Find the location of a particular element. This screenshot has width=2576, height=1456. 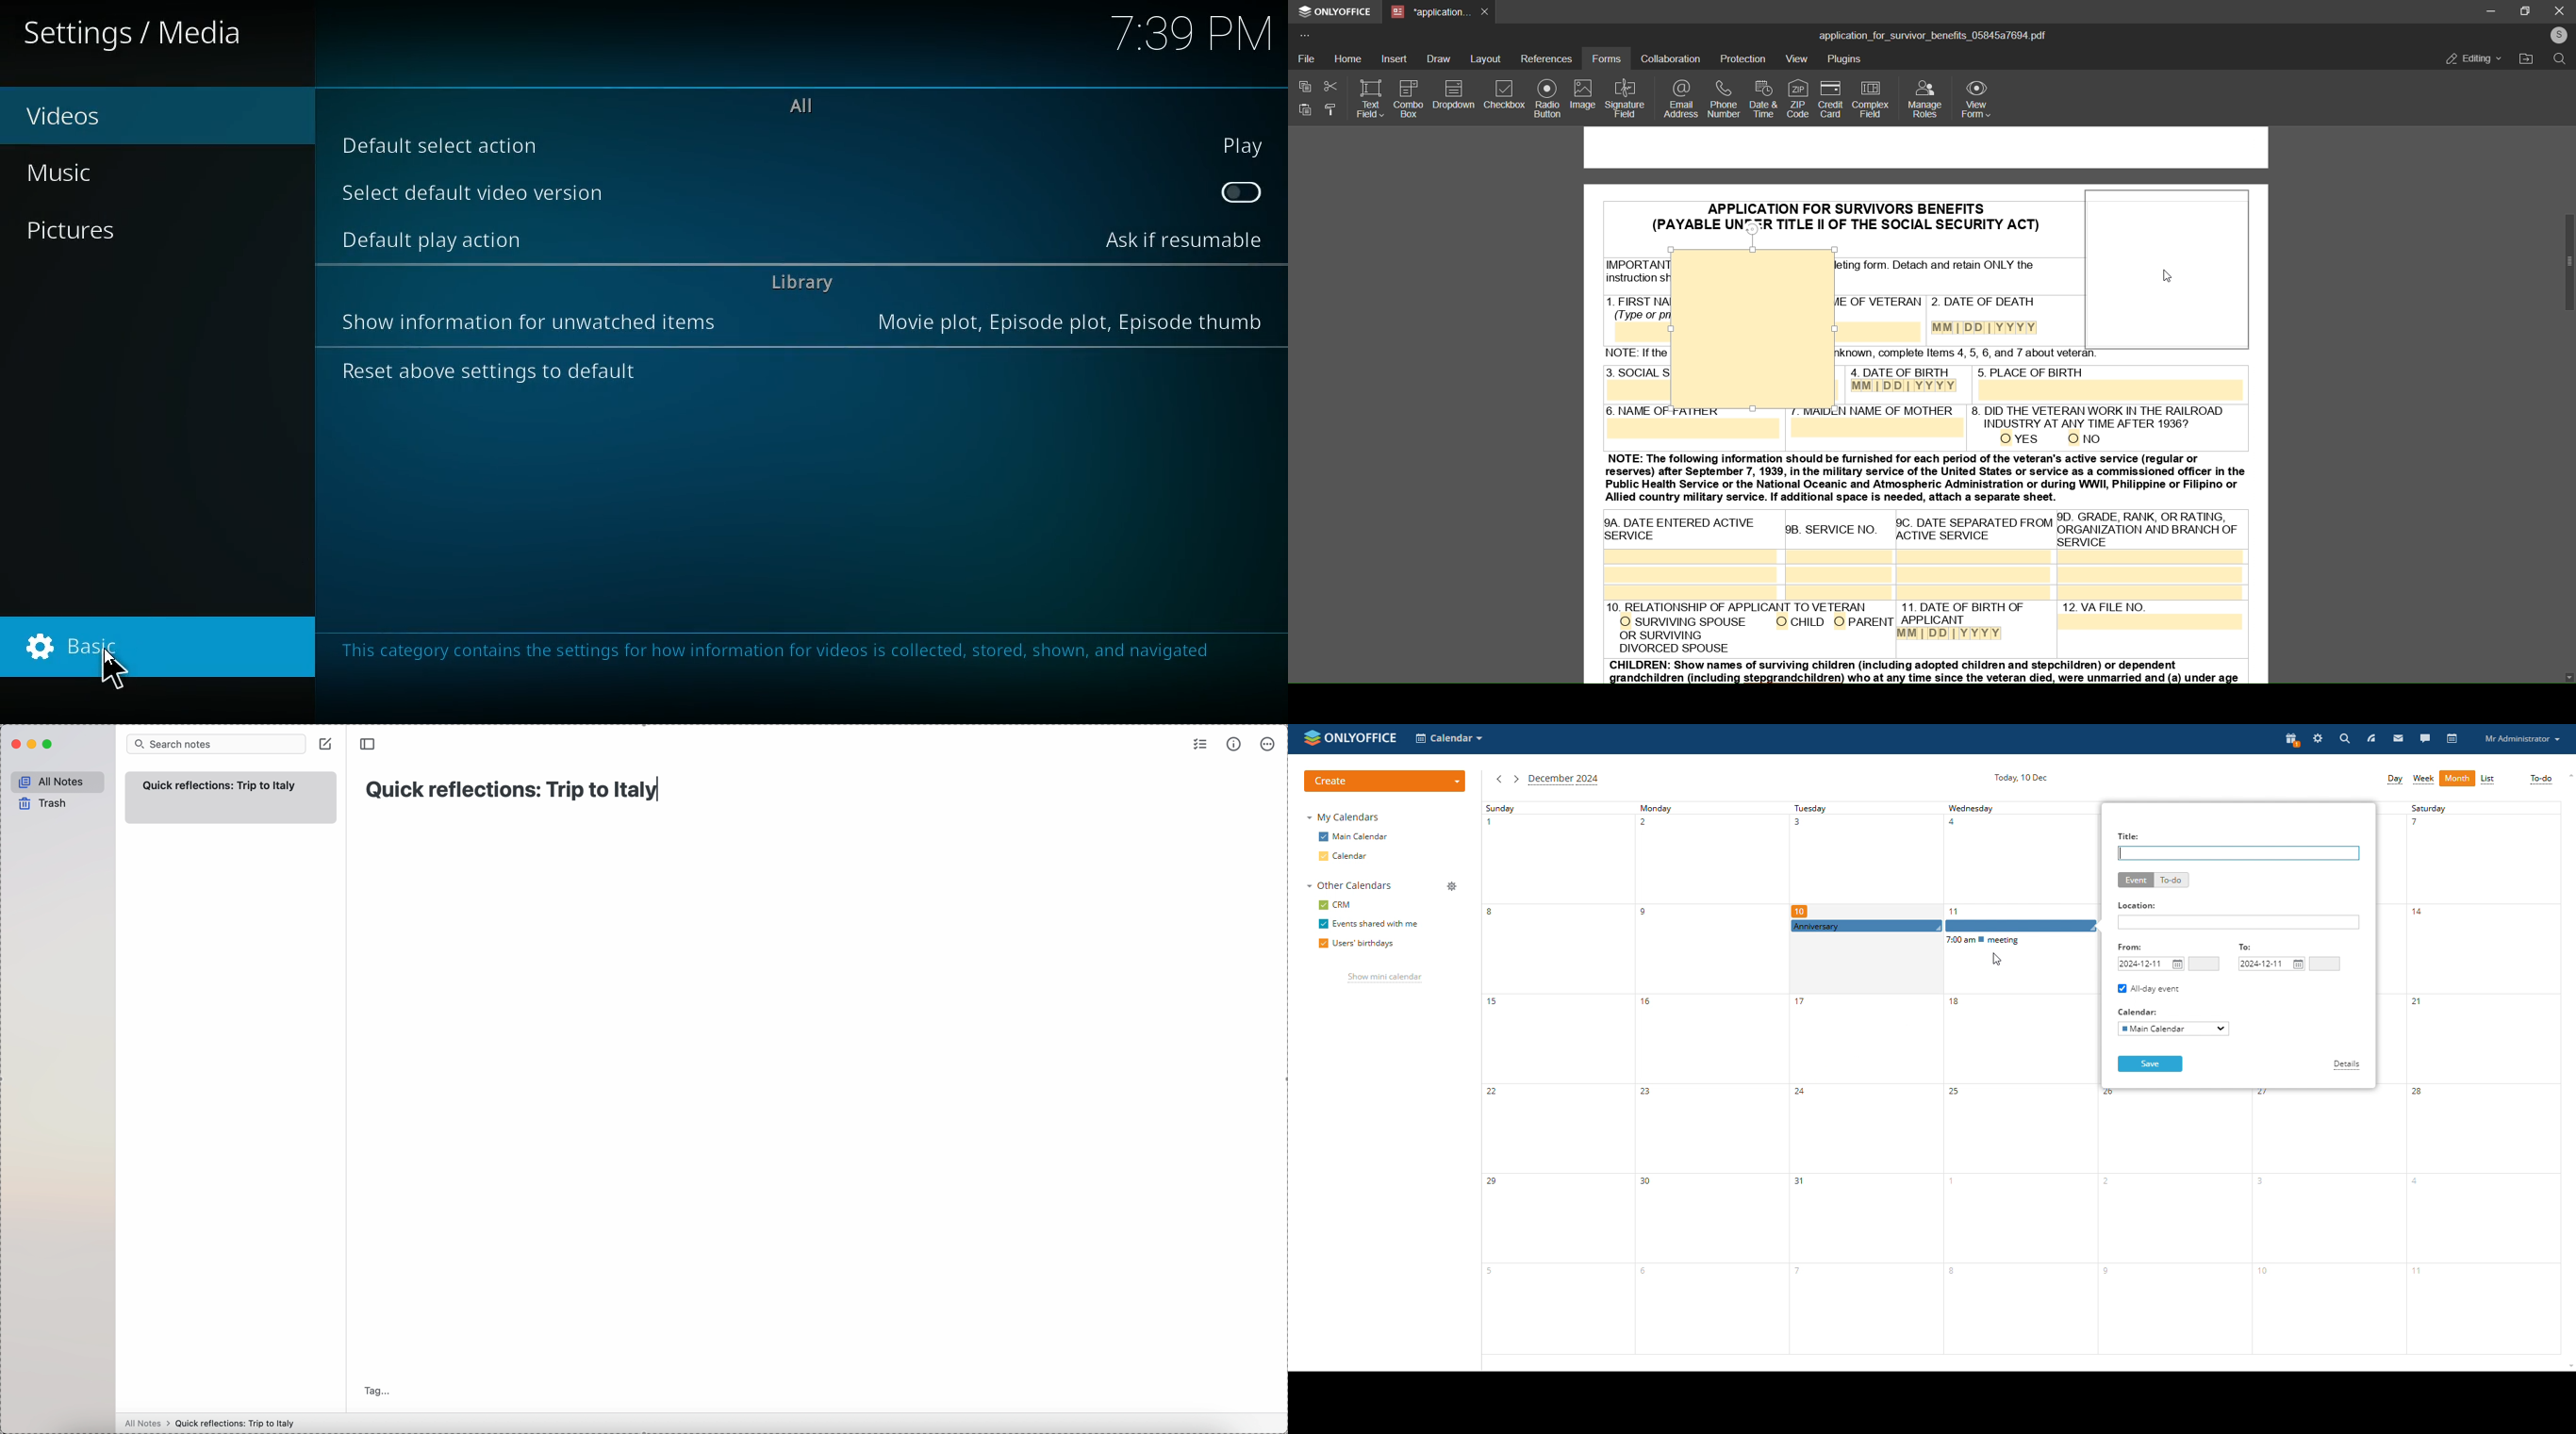

settings is located at coordinates (2317, 739).